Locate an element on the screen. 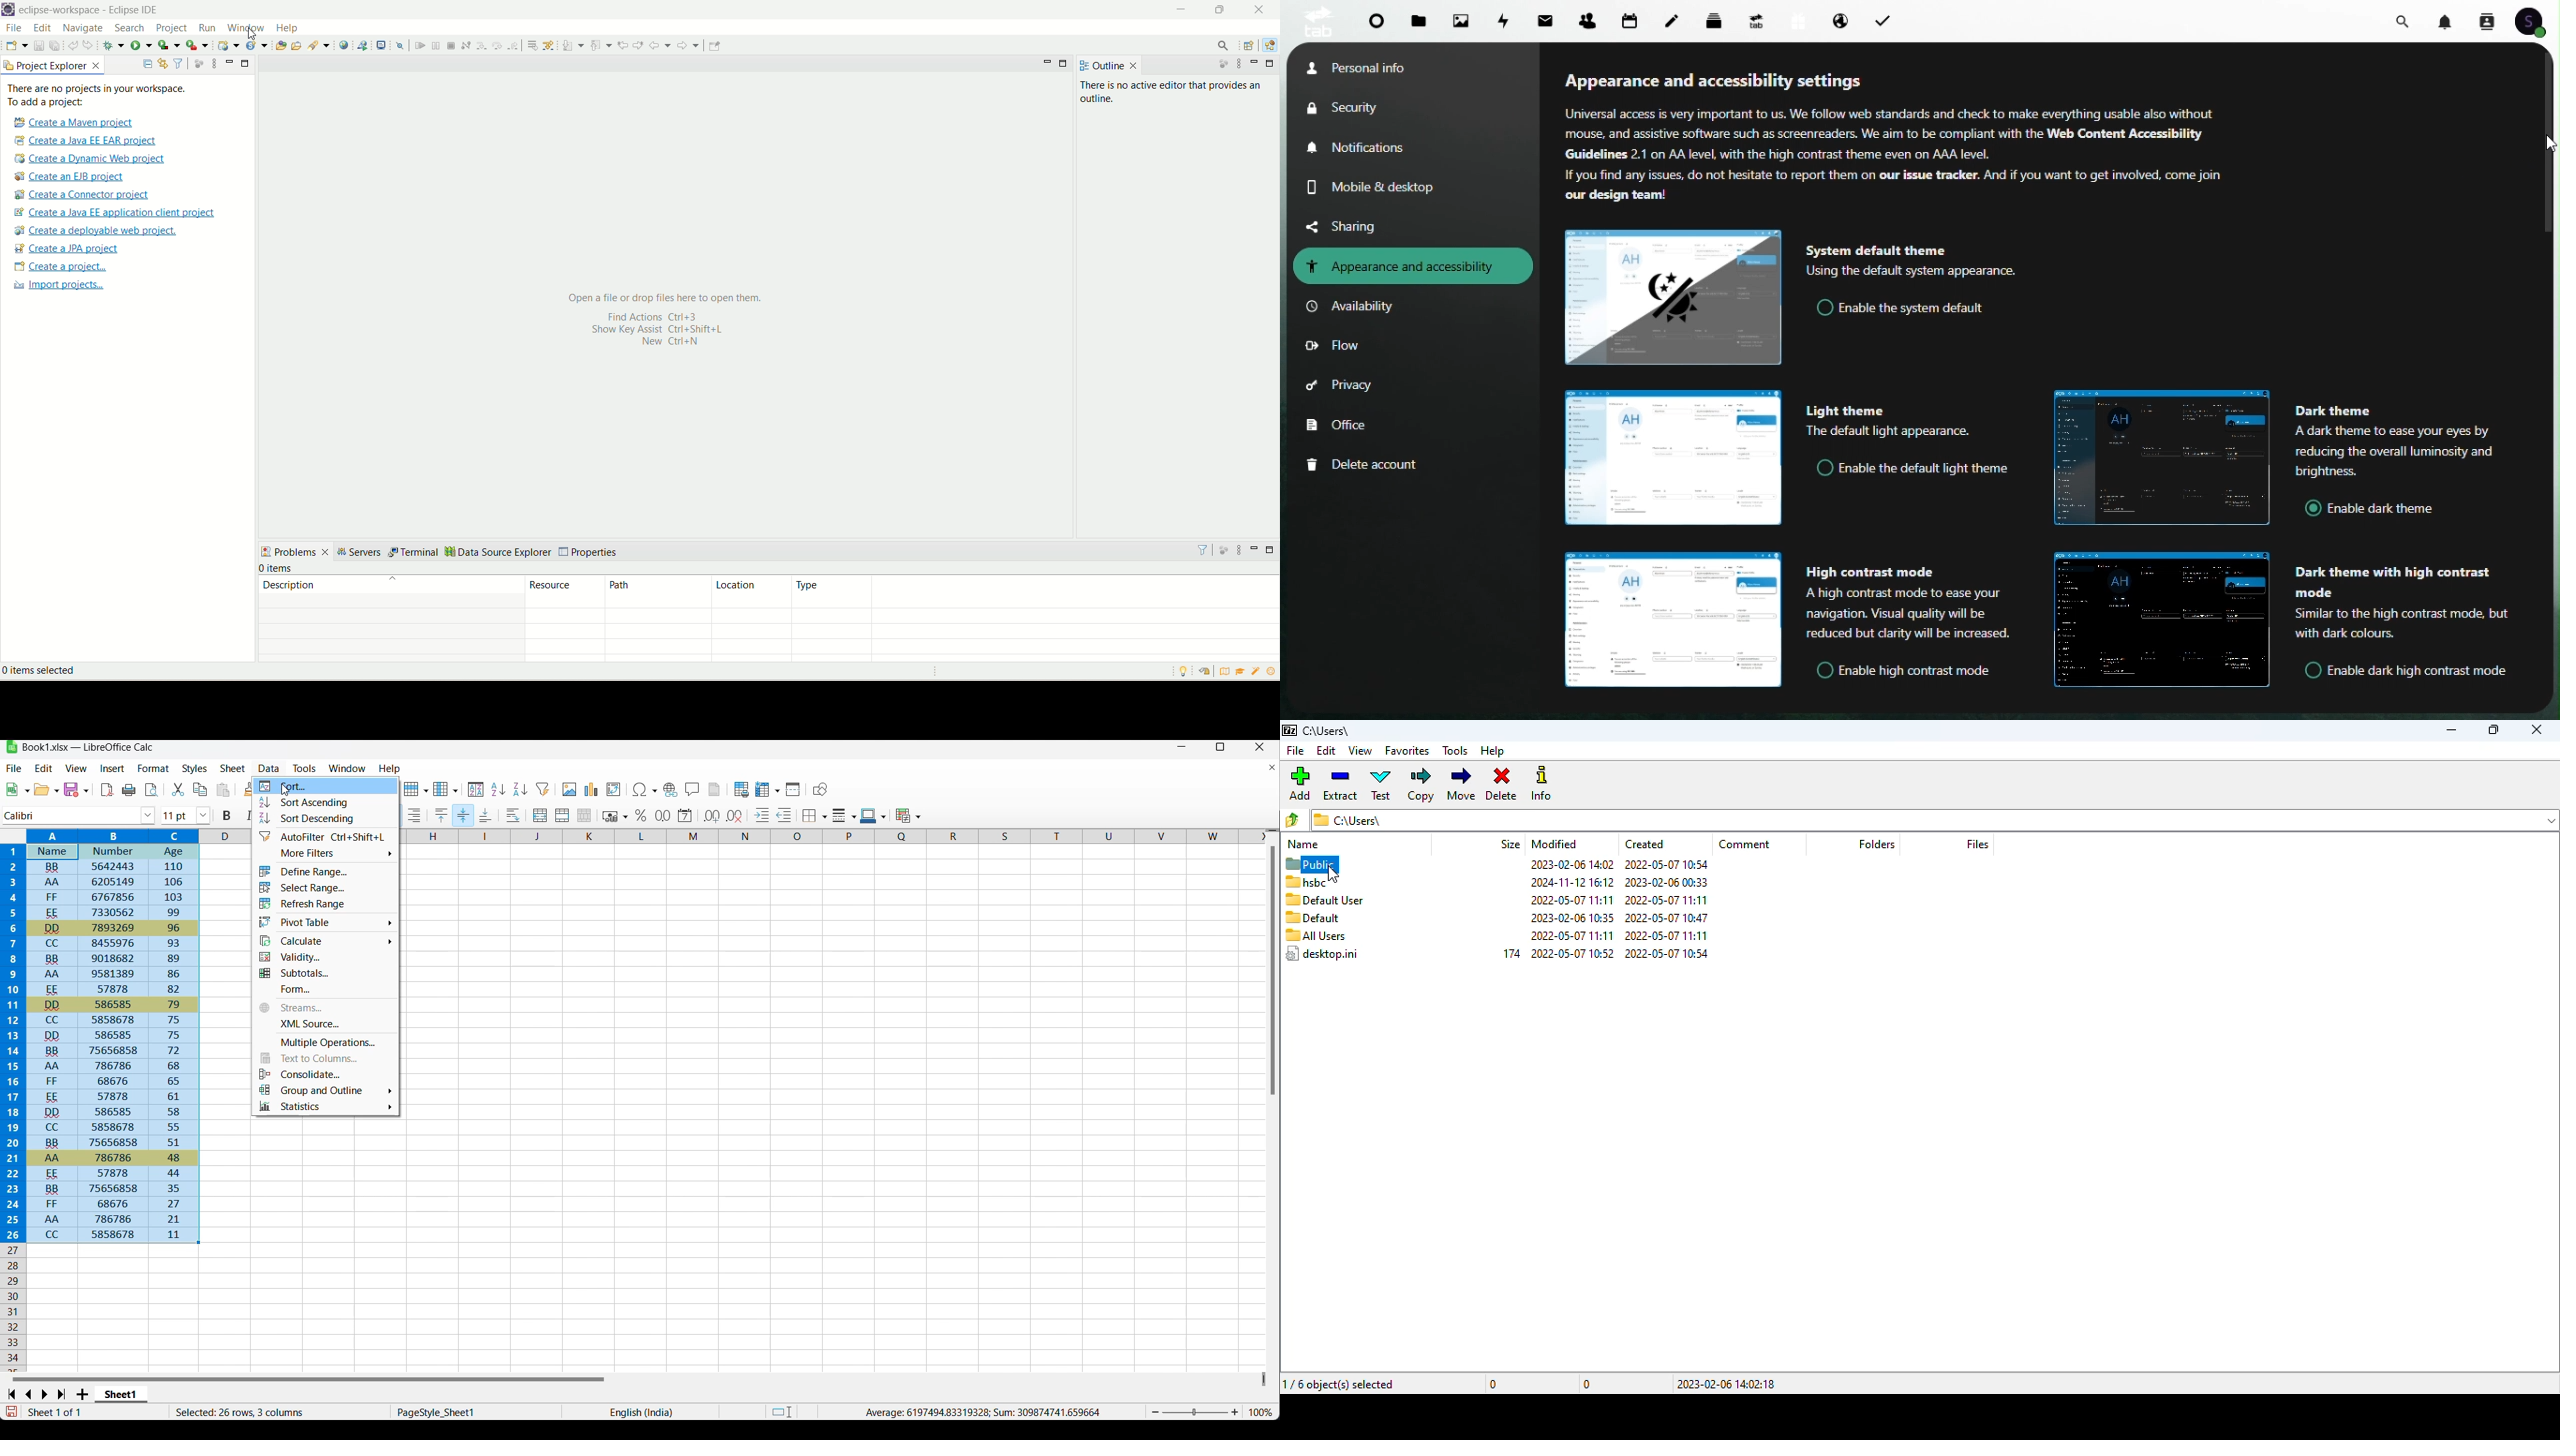 The image size is (2576, 1456). Edit menu is located at coordinates (44, 768).